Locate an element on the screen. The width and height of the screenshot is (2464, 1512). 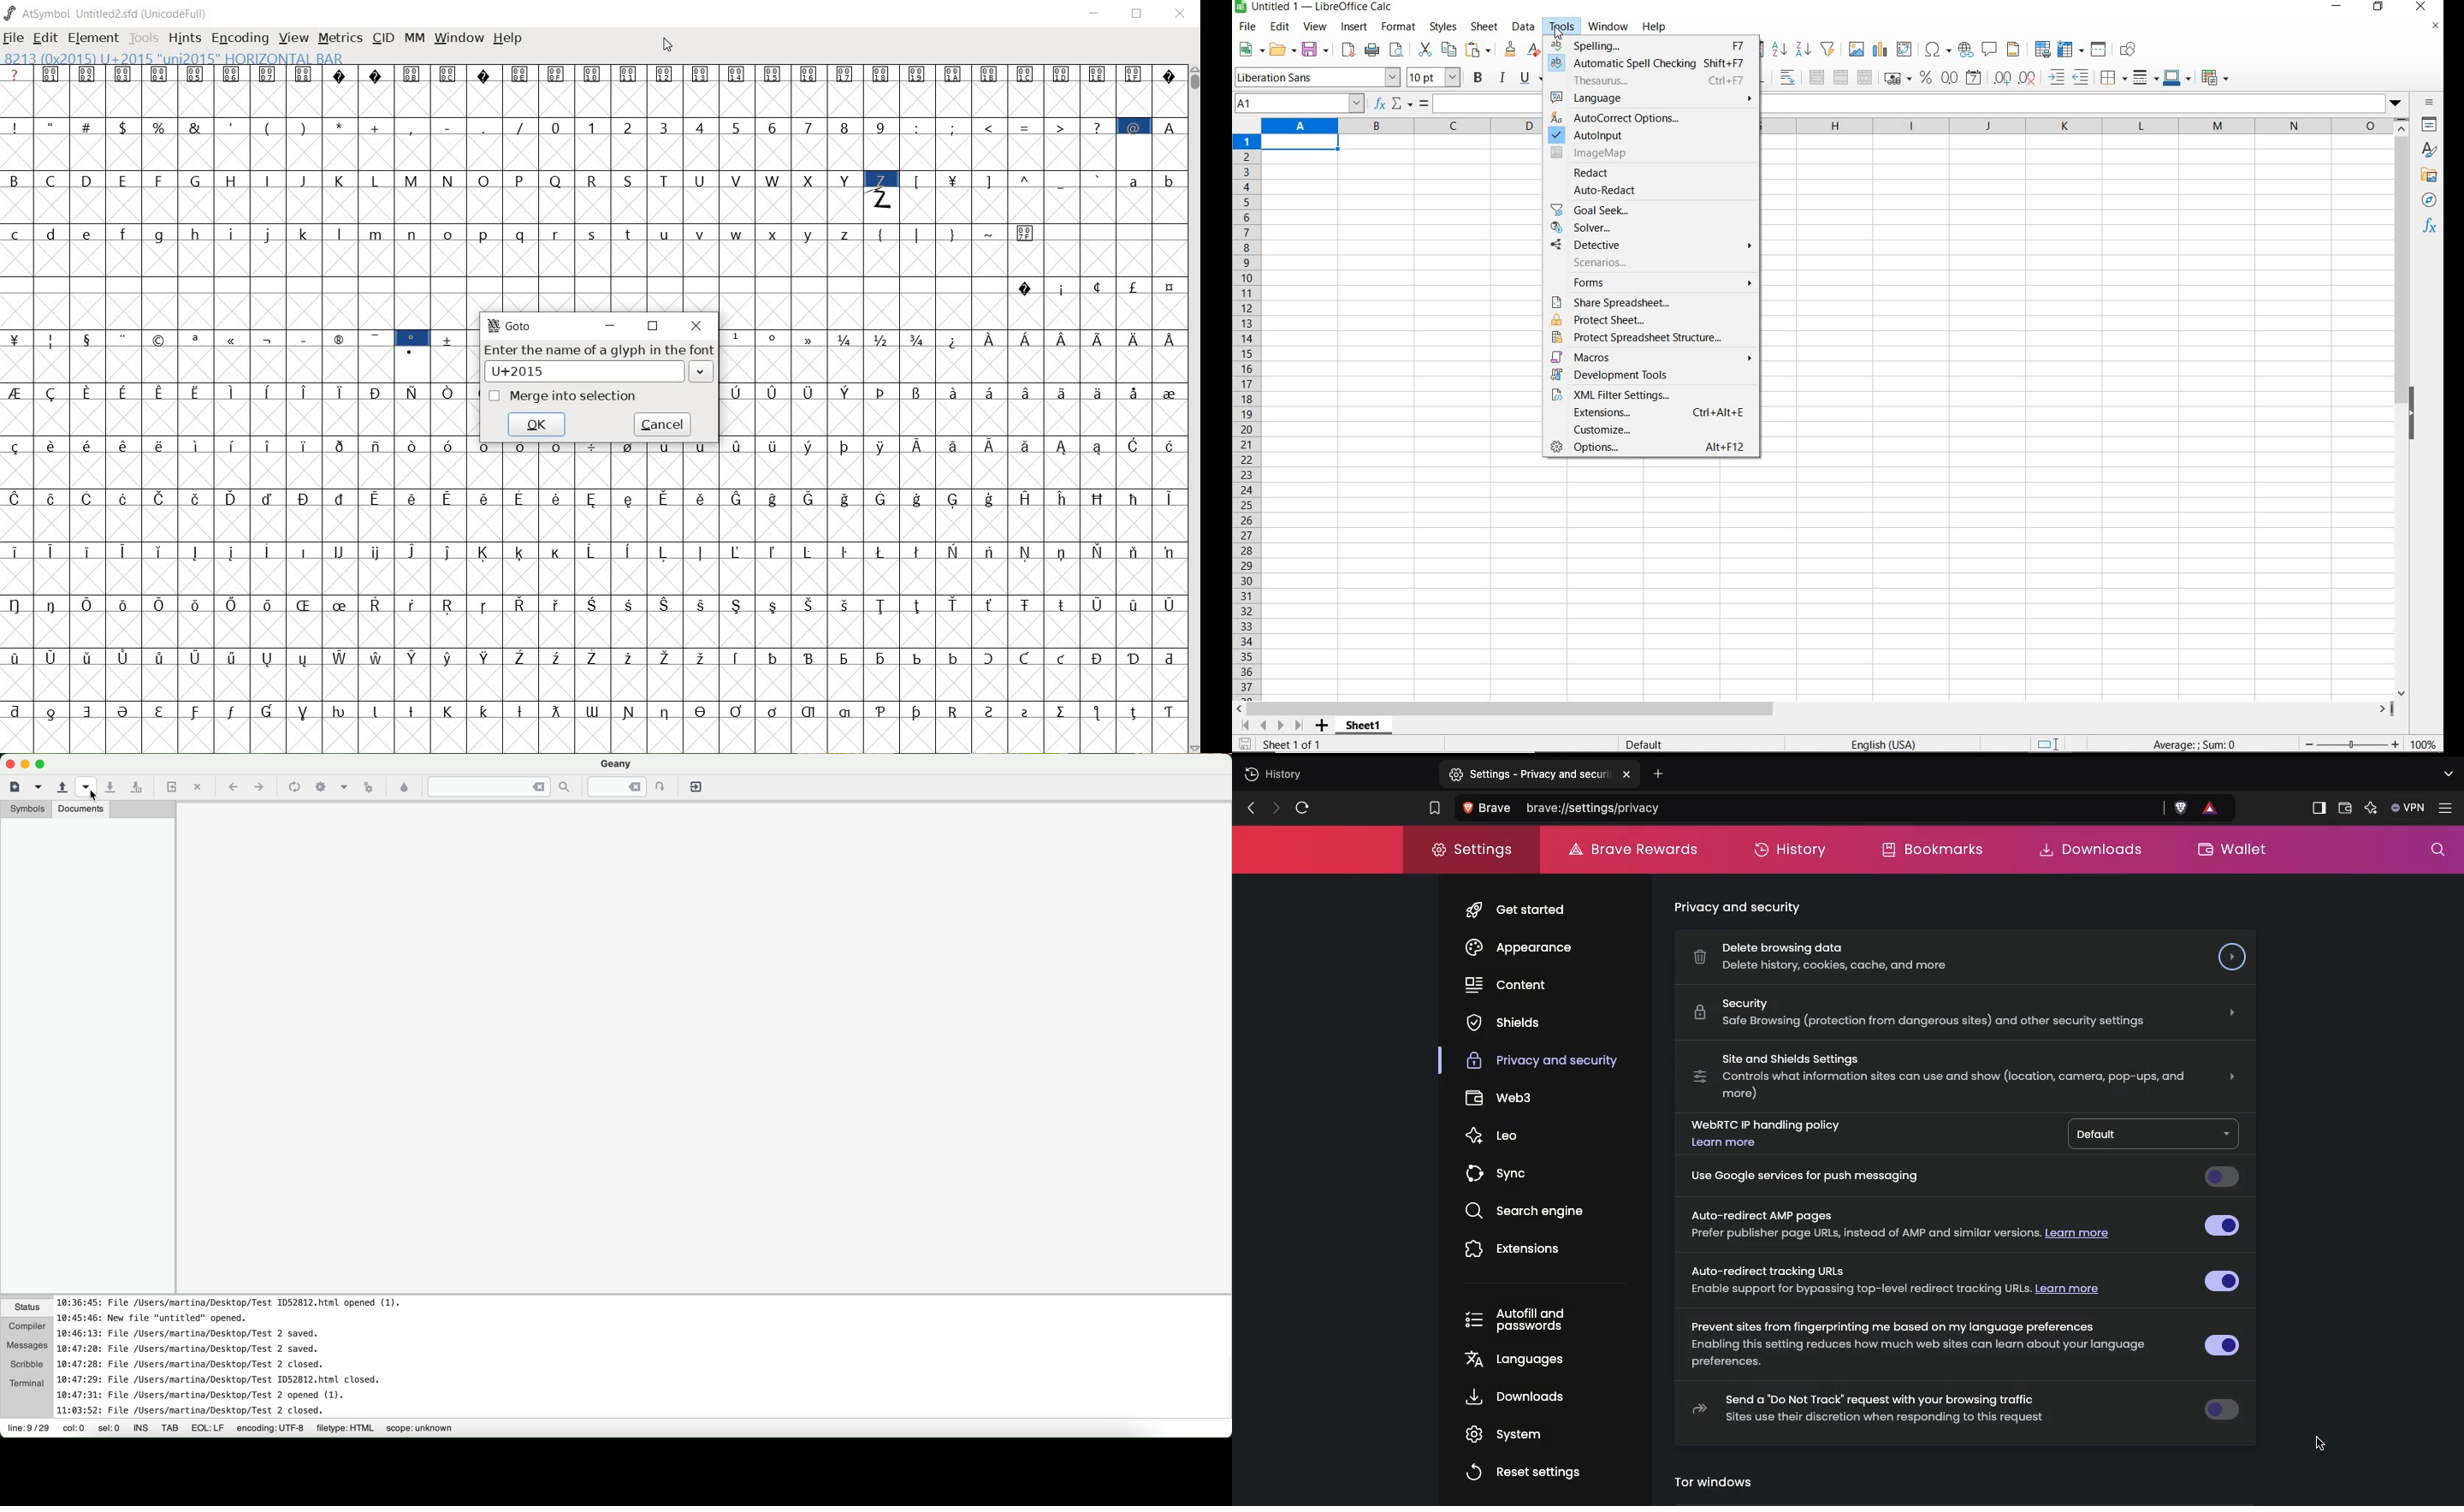
solver is located at coordinates (1650, 227).